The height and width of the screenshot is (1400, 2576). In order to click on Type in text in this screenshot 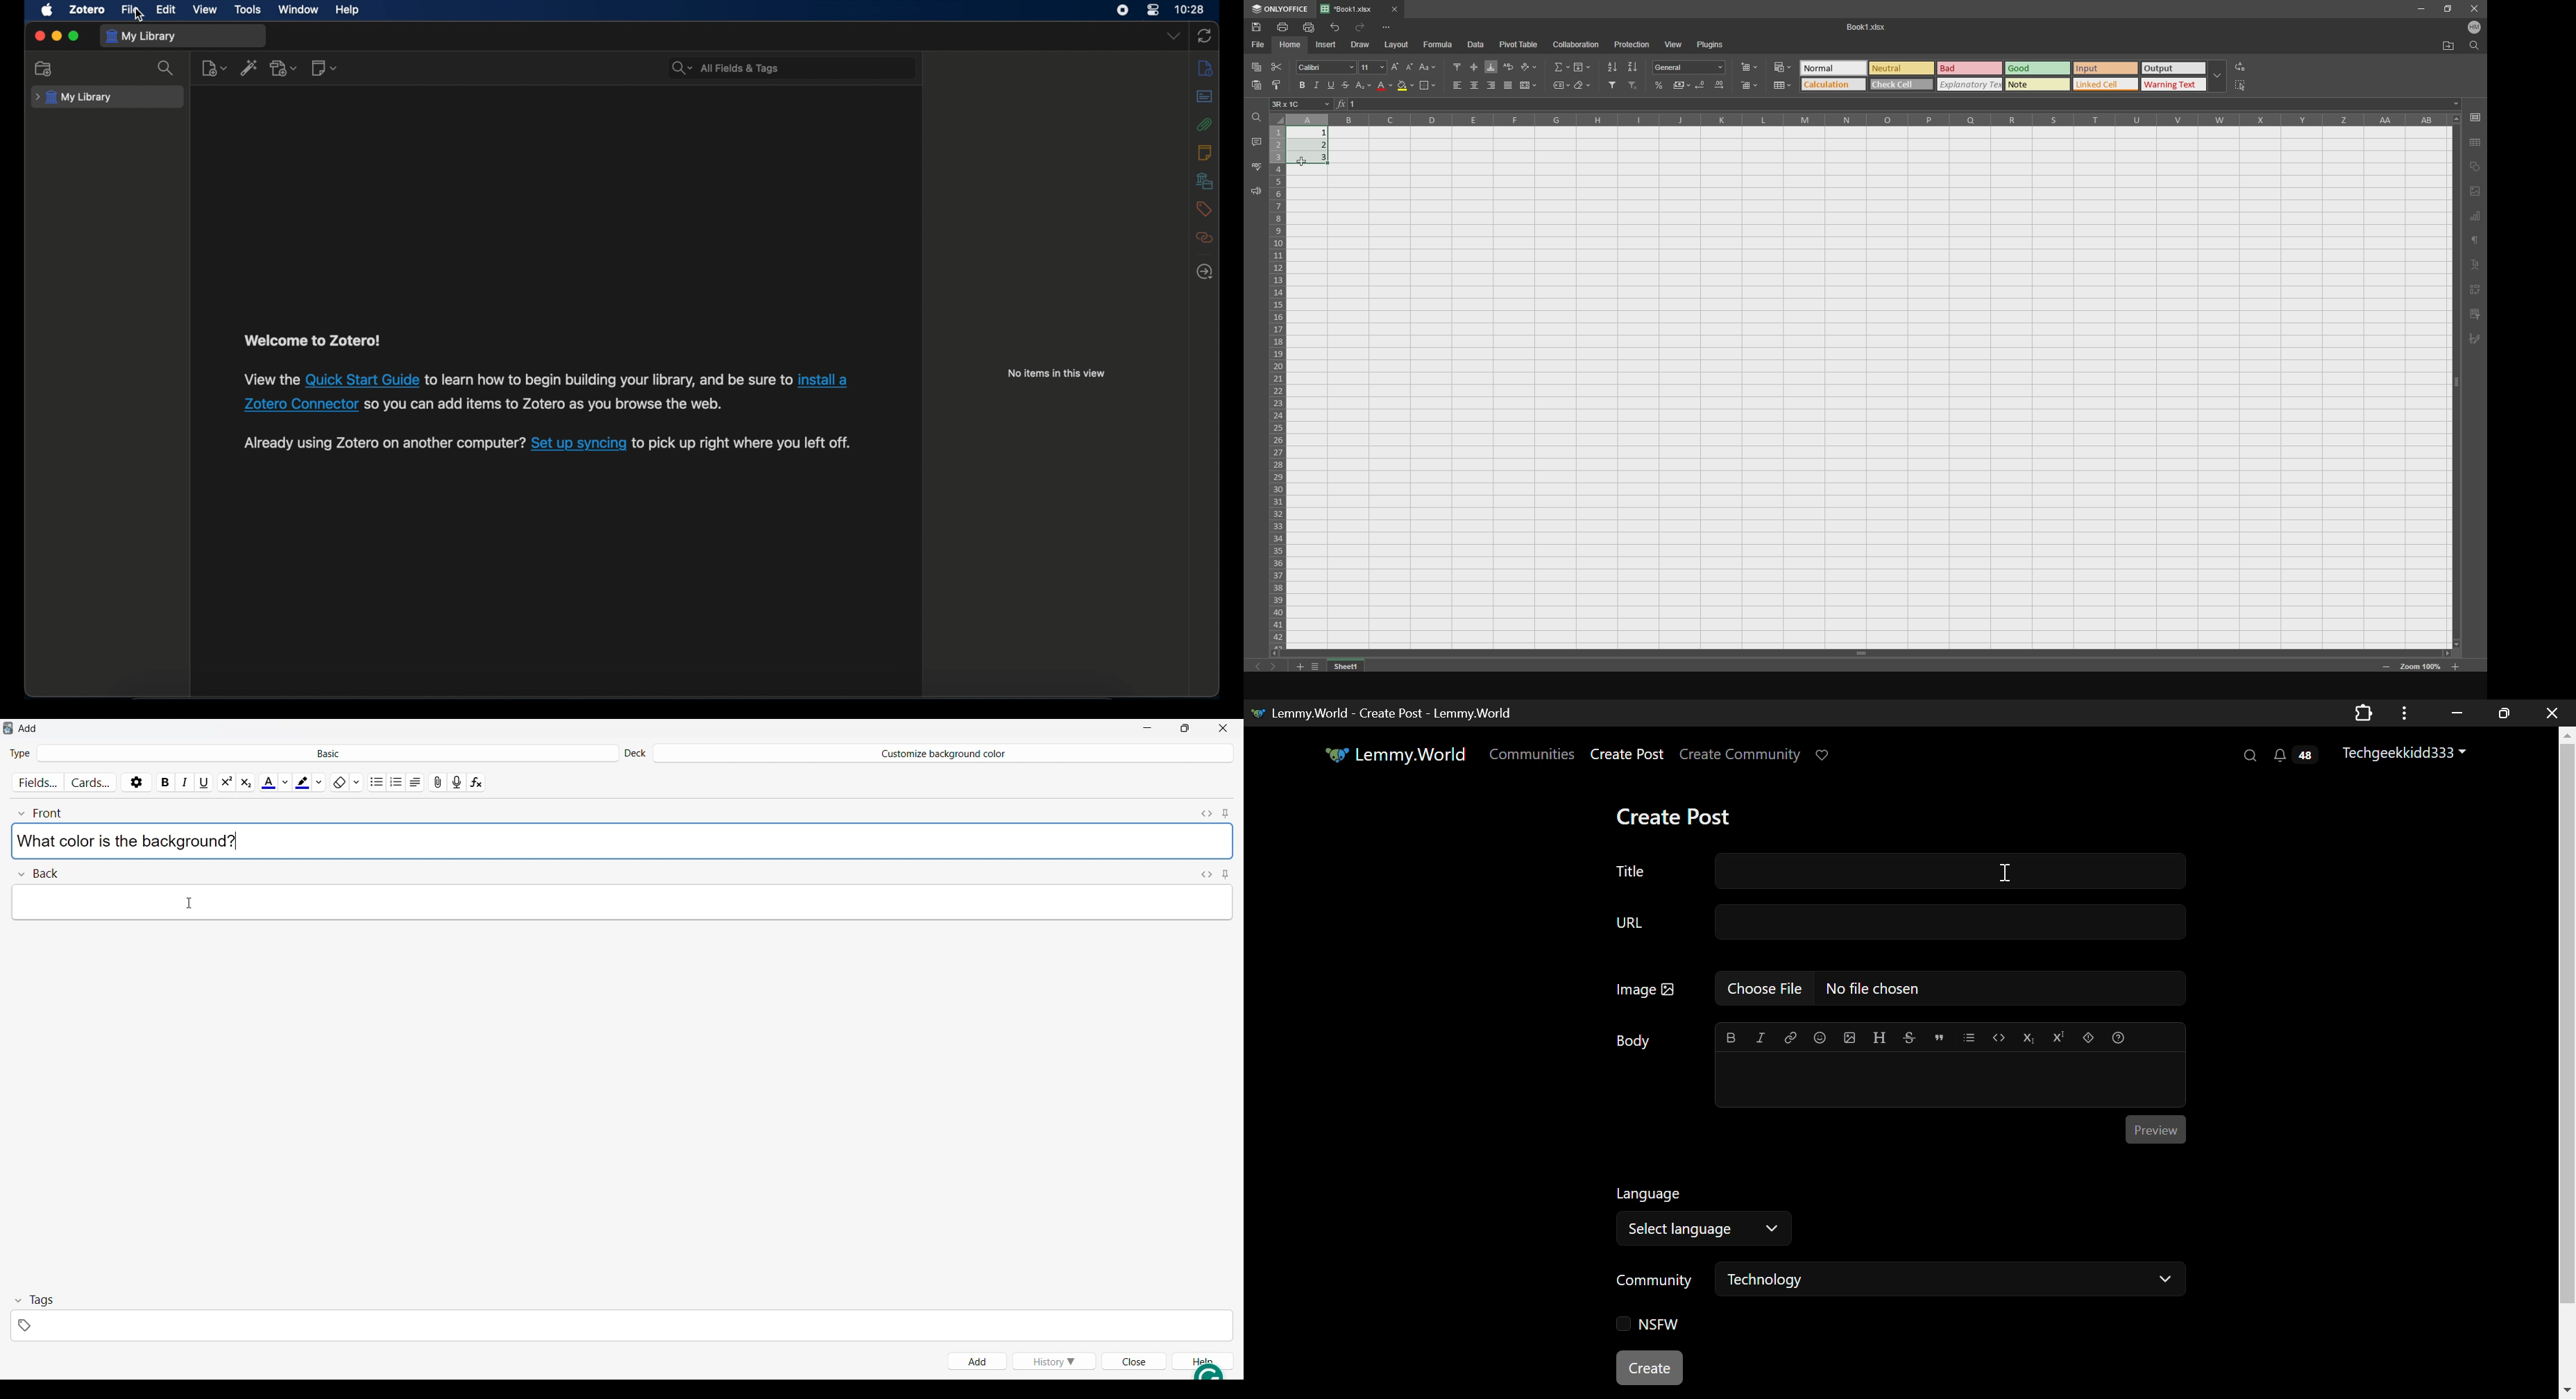, I will do `click(620, 900)`.